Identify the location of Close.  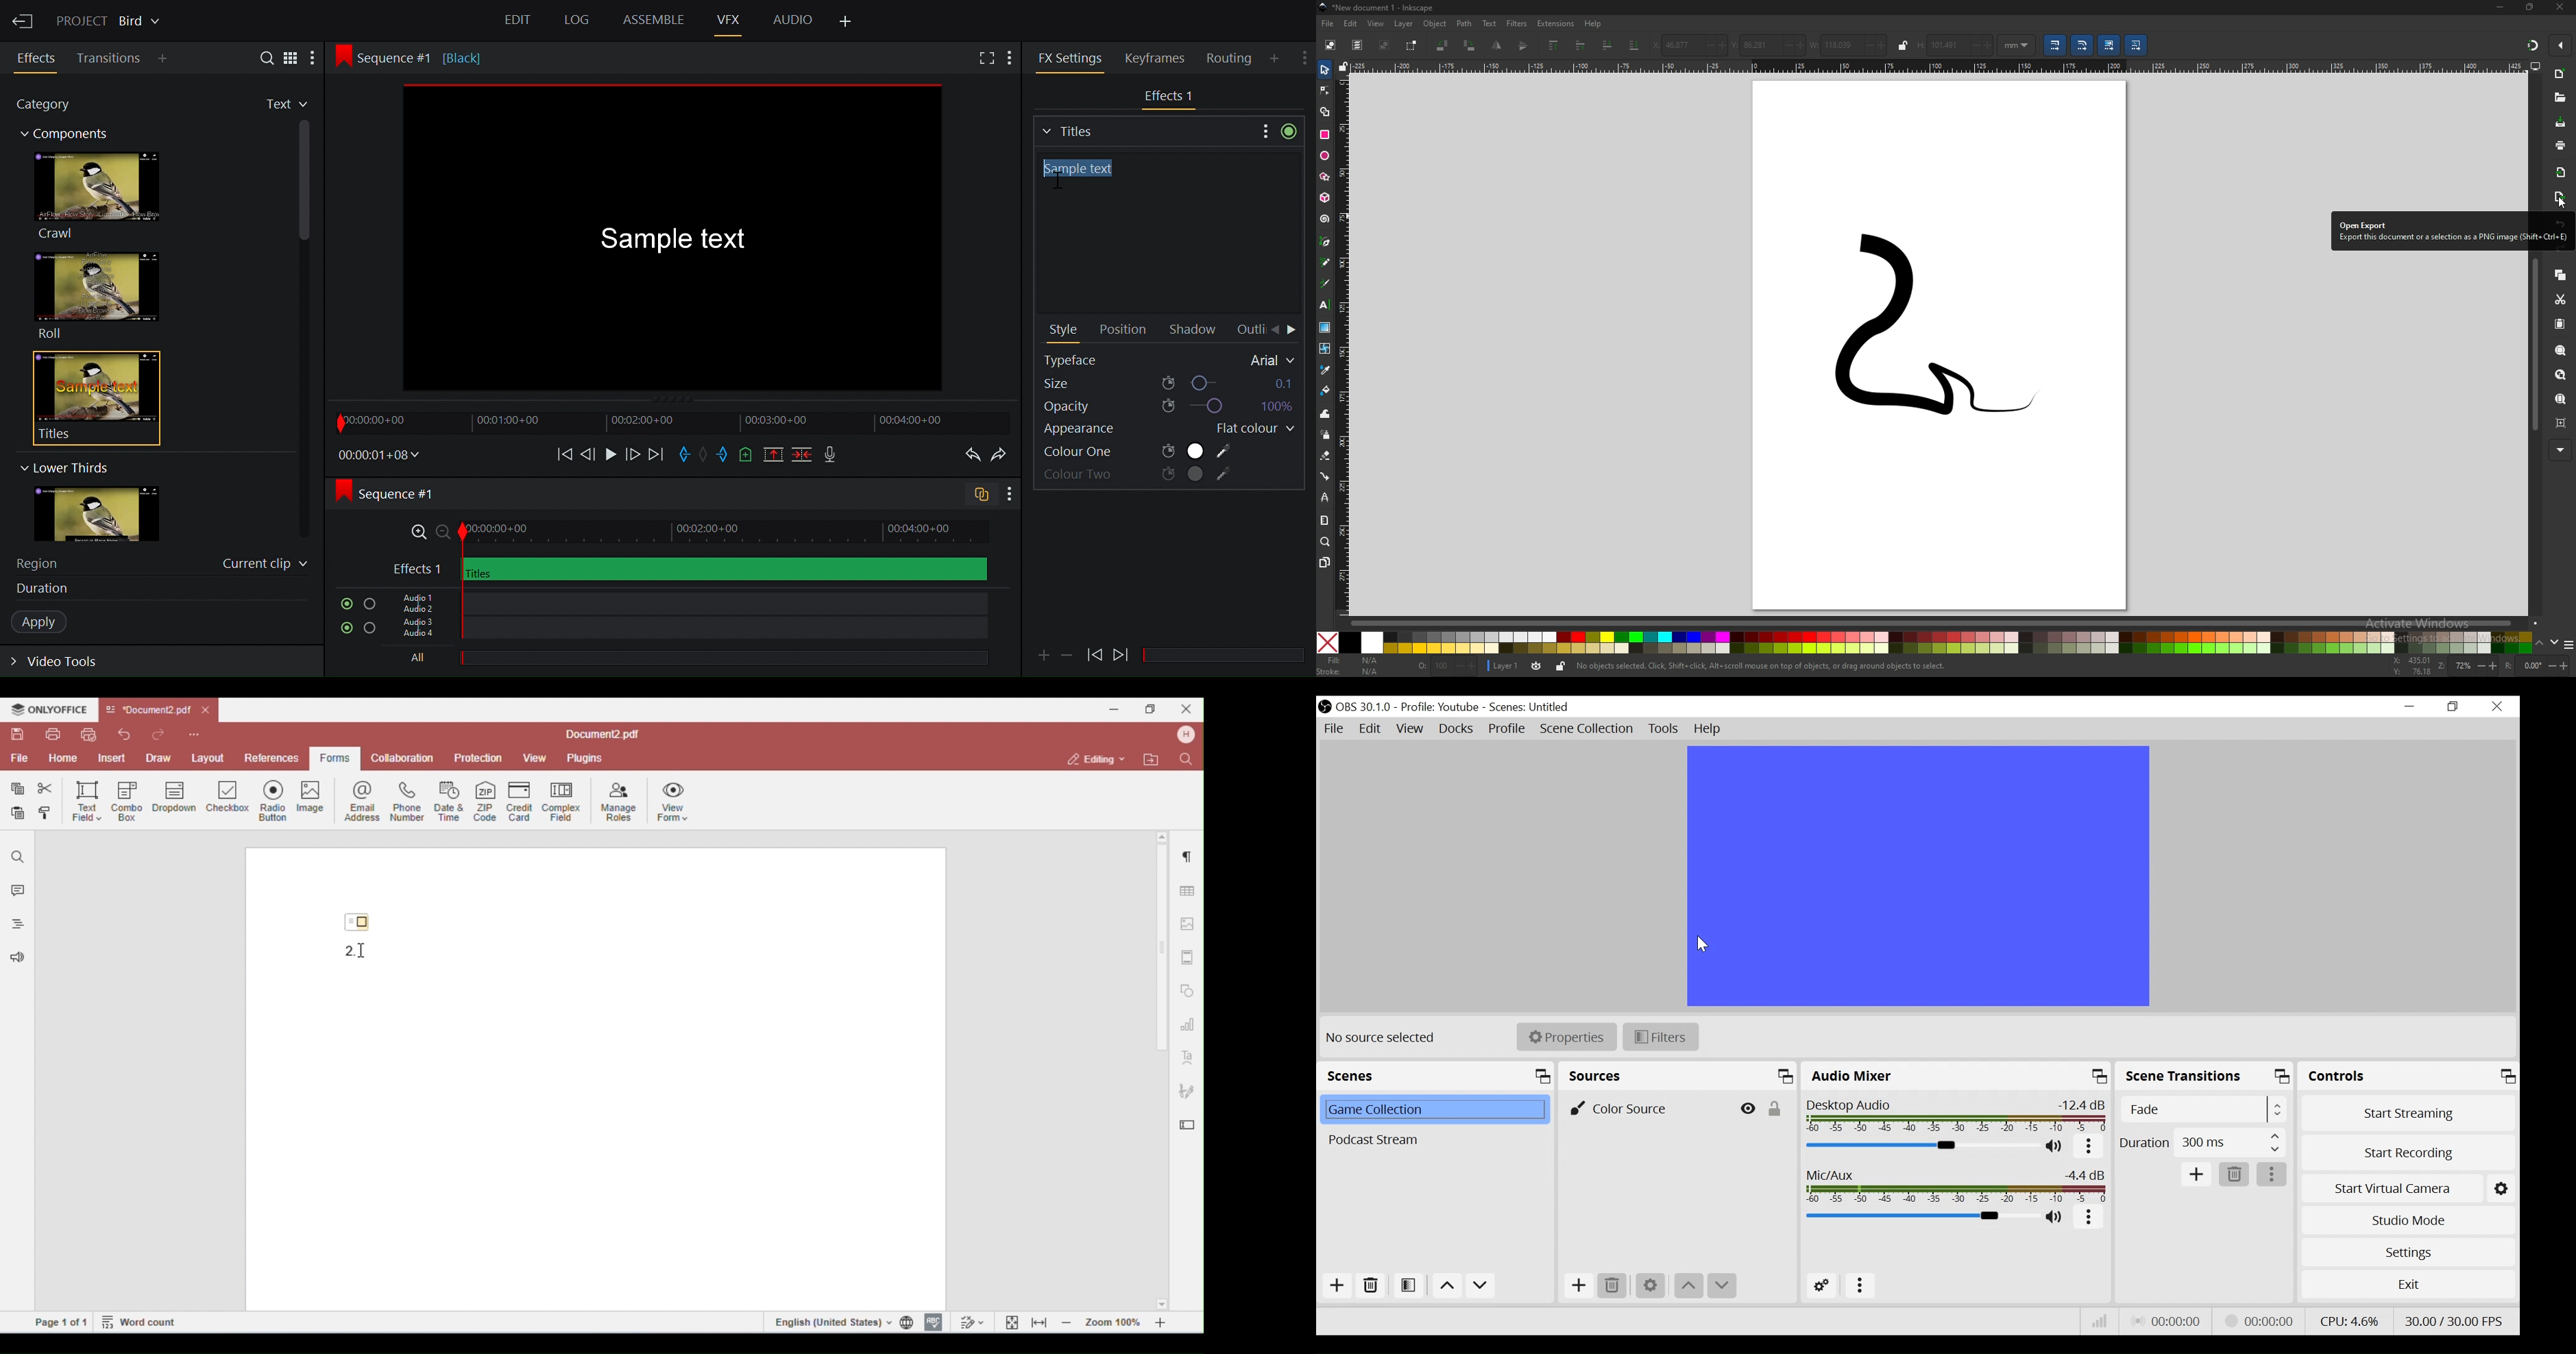
(2498, 706).